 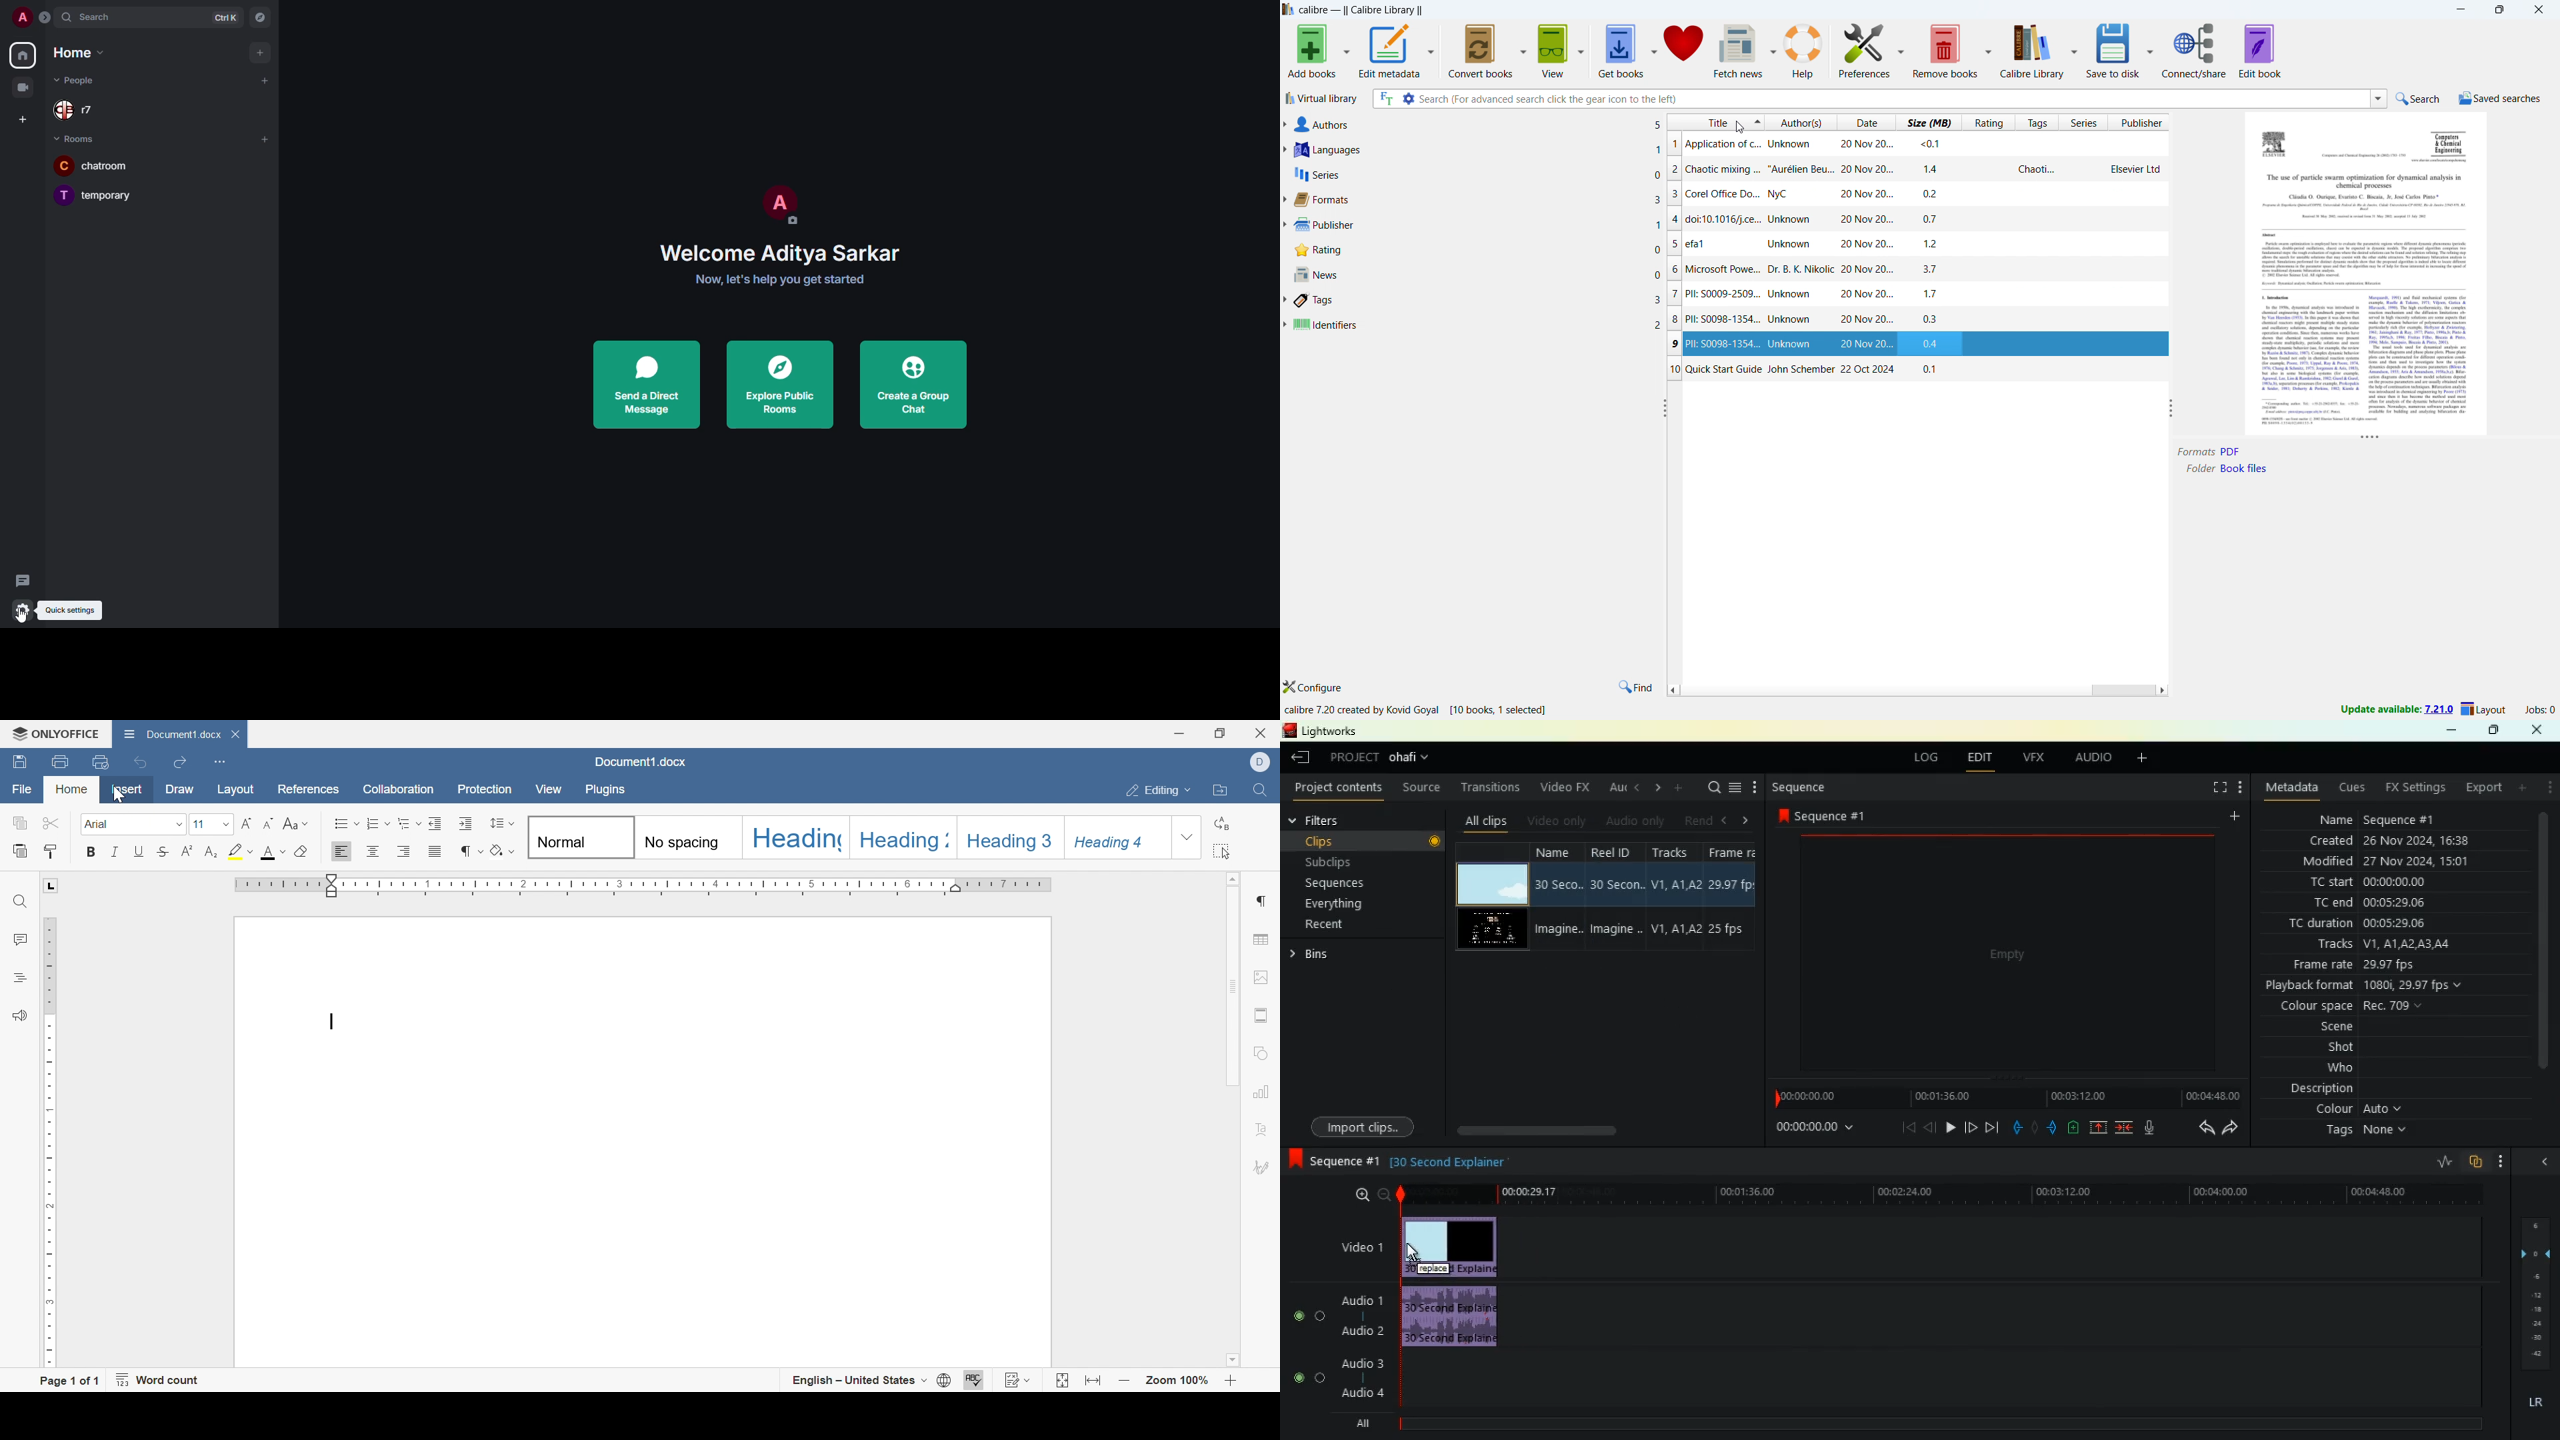 I want to click on colour space Rec 709, so click(x=2385, y=1006).